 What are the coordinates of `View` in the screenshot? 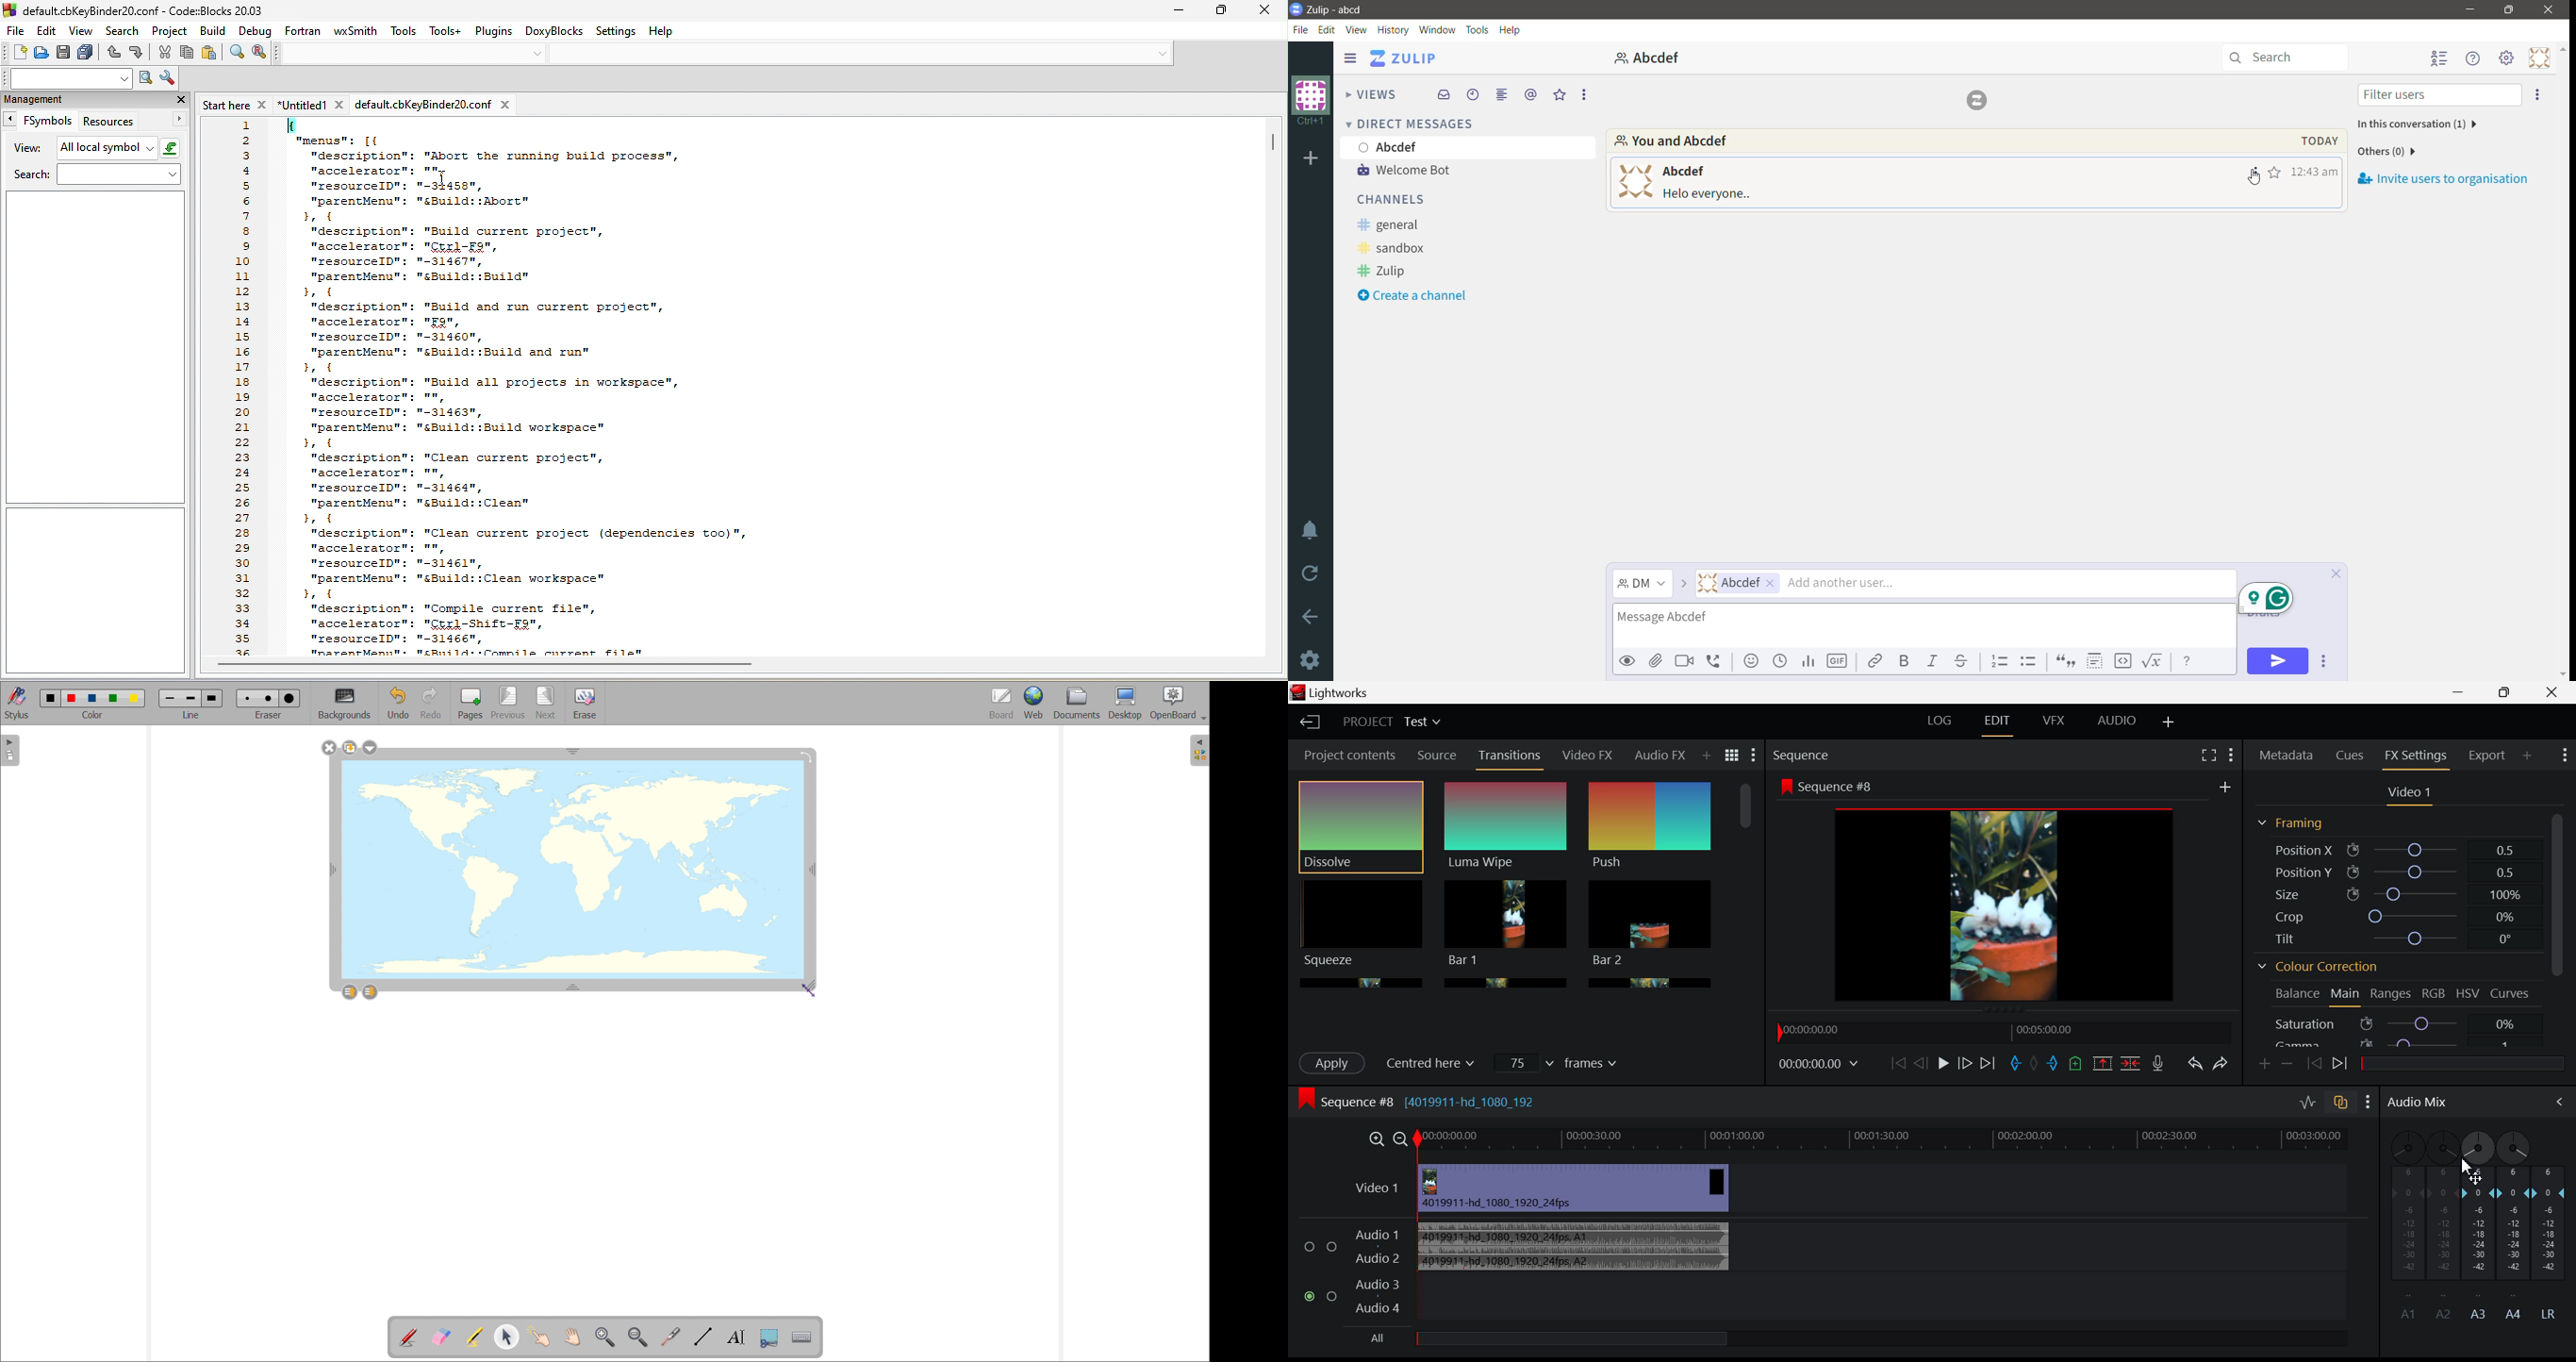 It's located at (1357, 29).